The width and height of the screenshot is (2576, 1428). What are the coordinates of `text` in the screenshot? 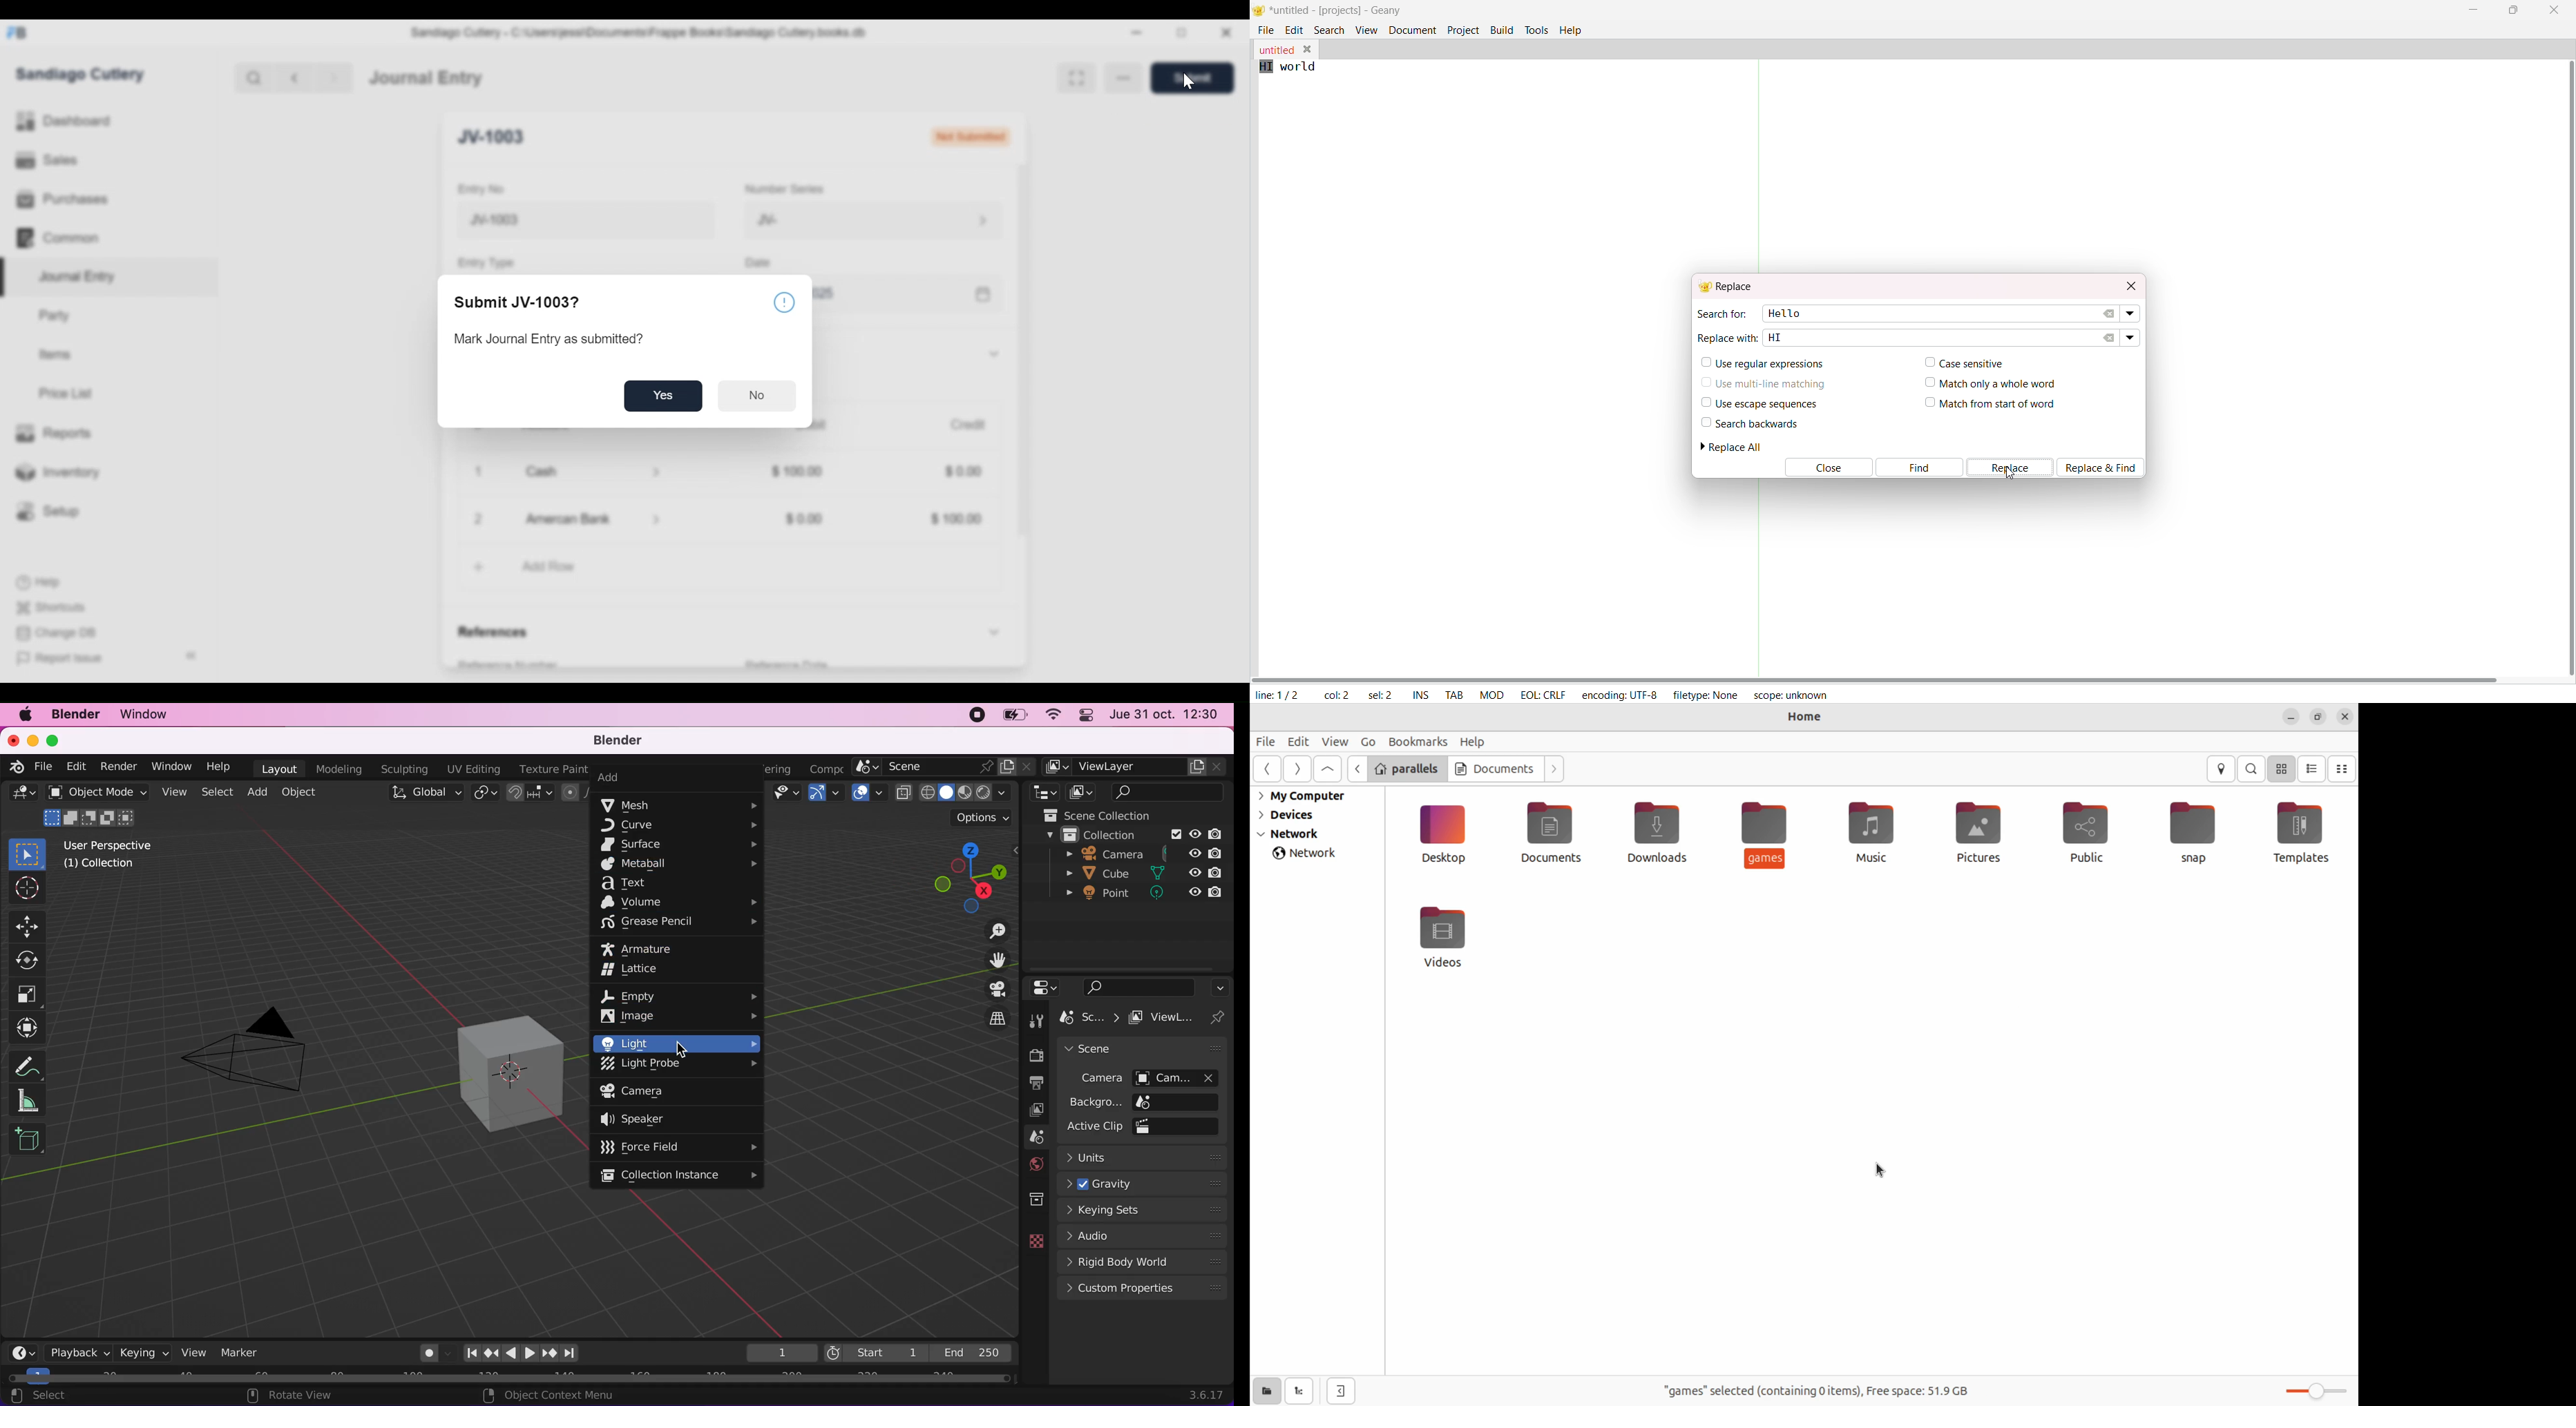 It's located at (669, 883).